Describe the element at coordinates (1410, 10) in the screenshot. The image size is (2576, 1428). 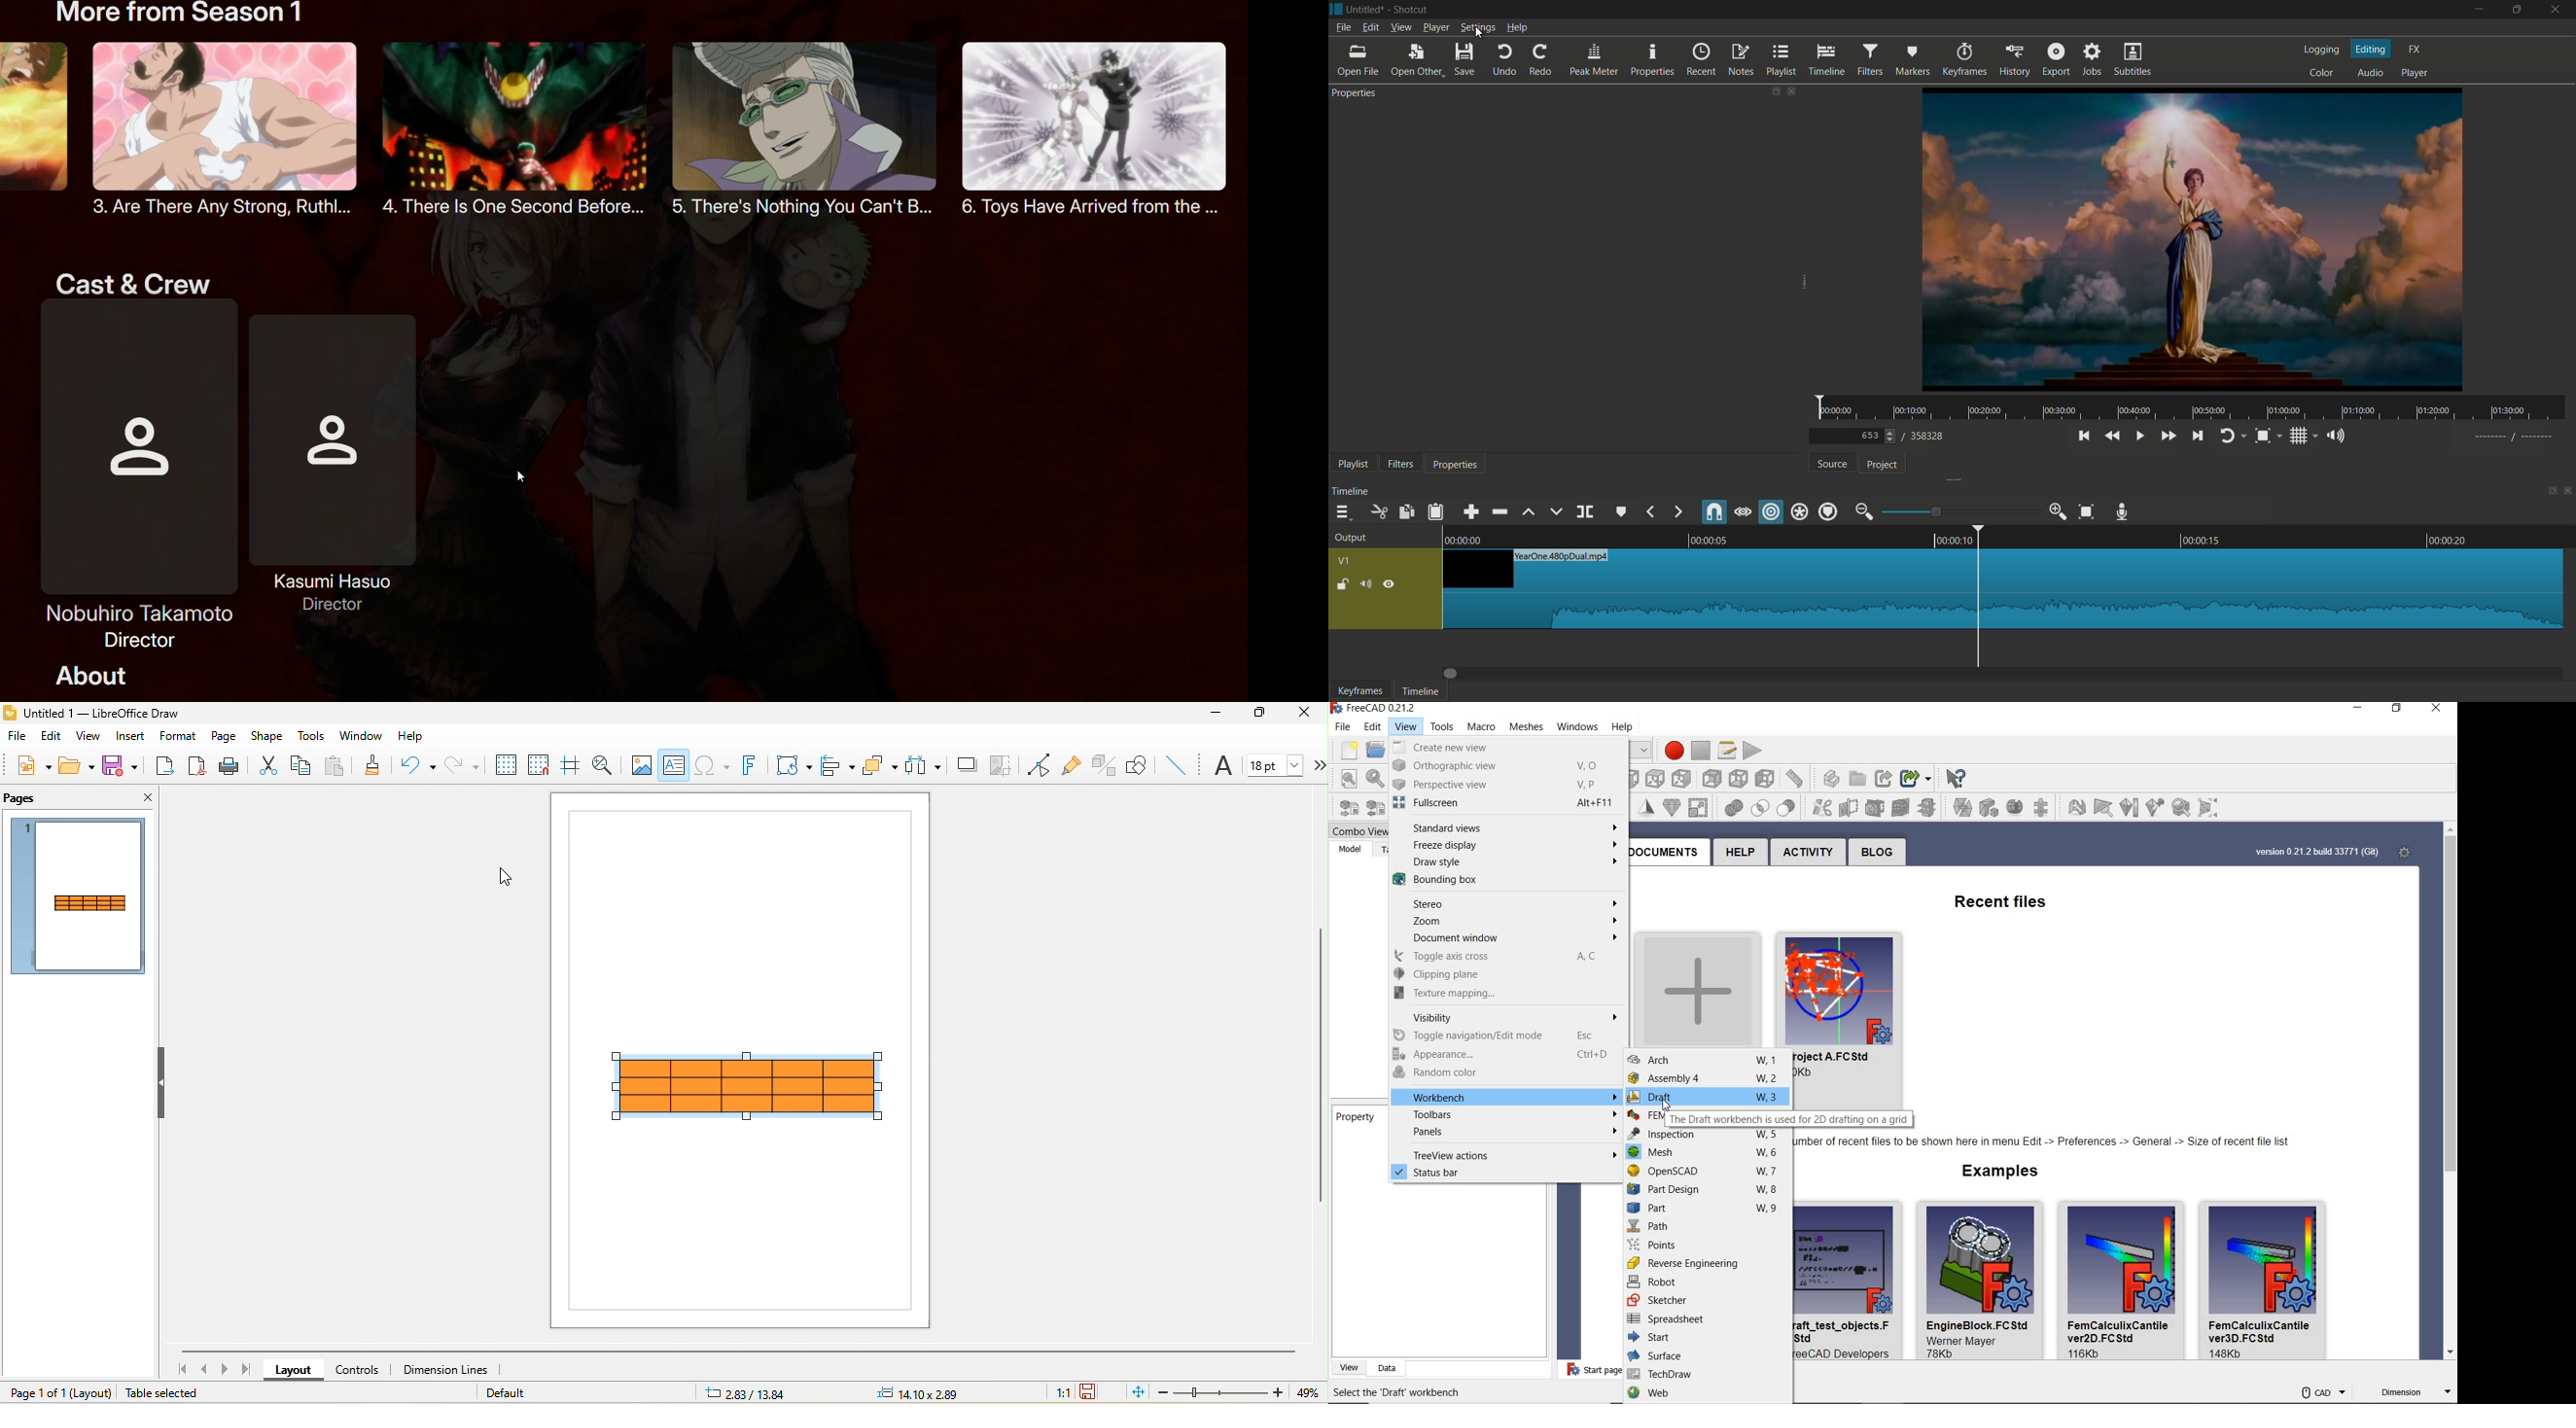
I see `app name` at that location.